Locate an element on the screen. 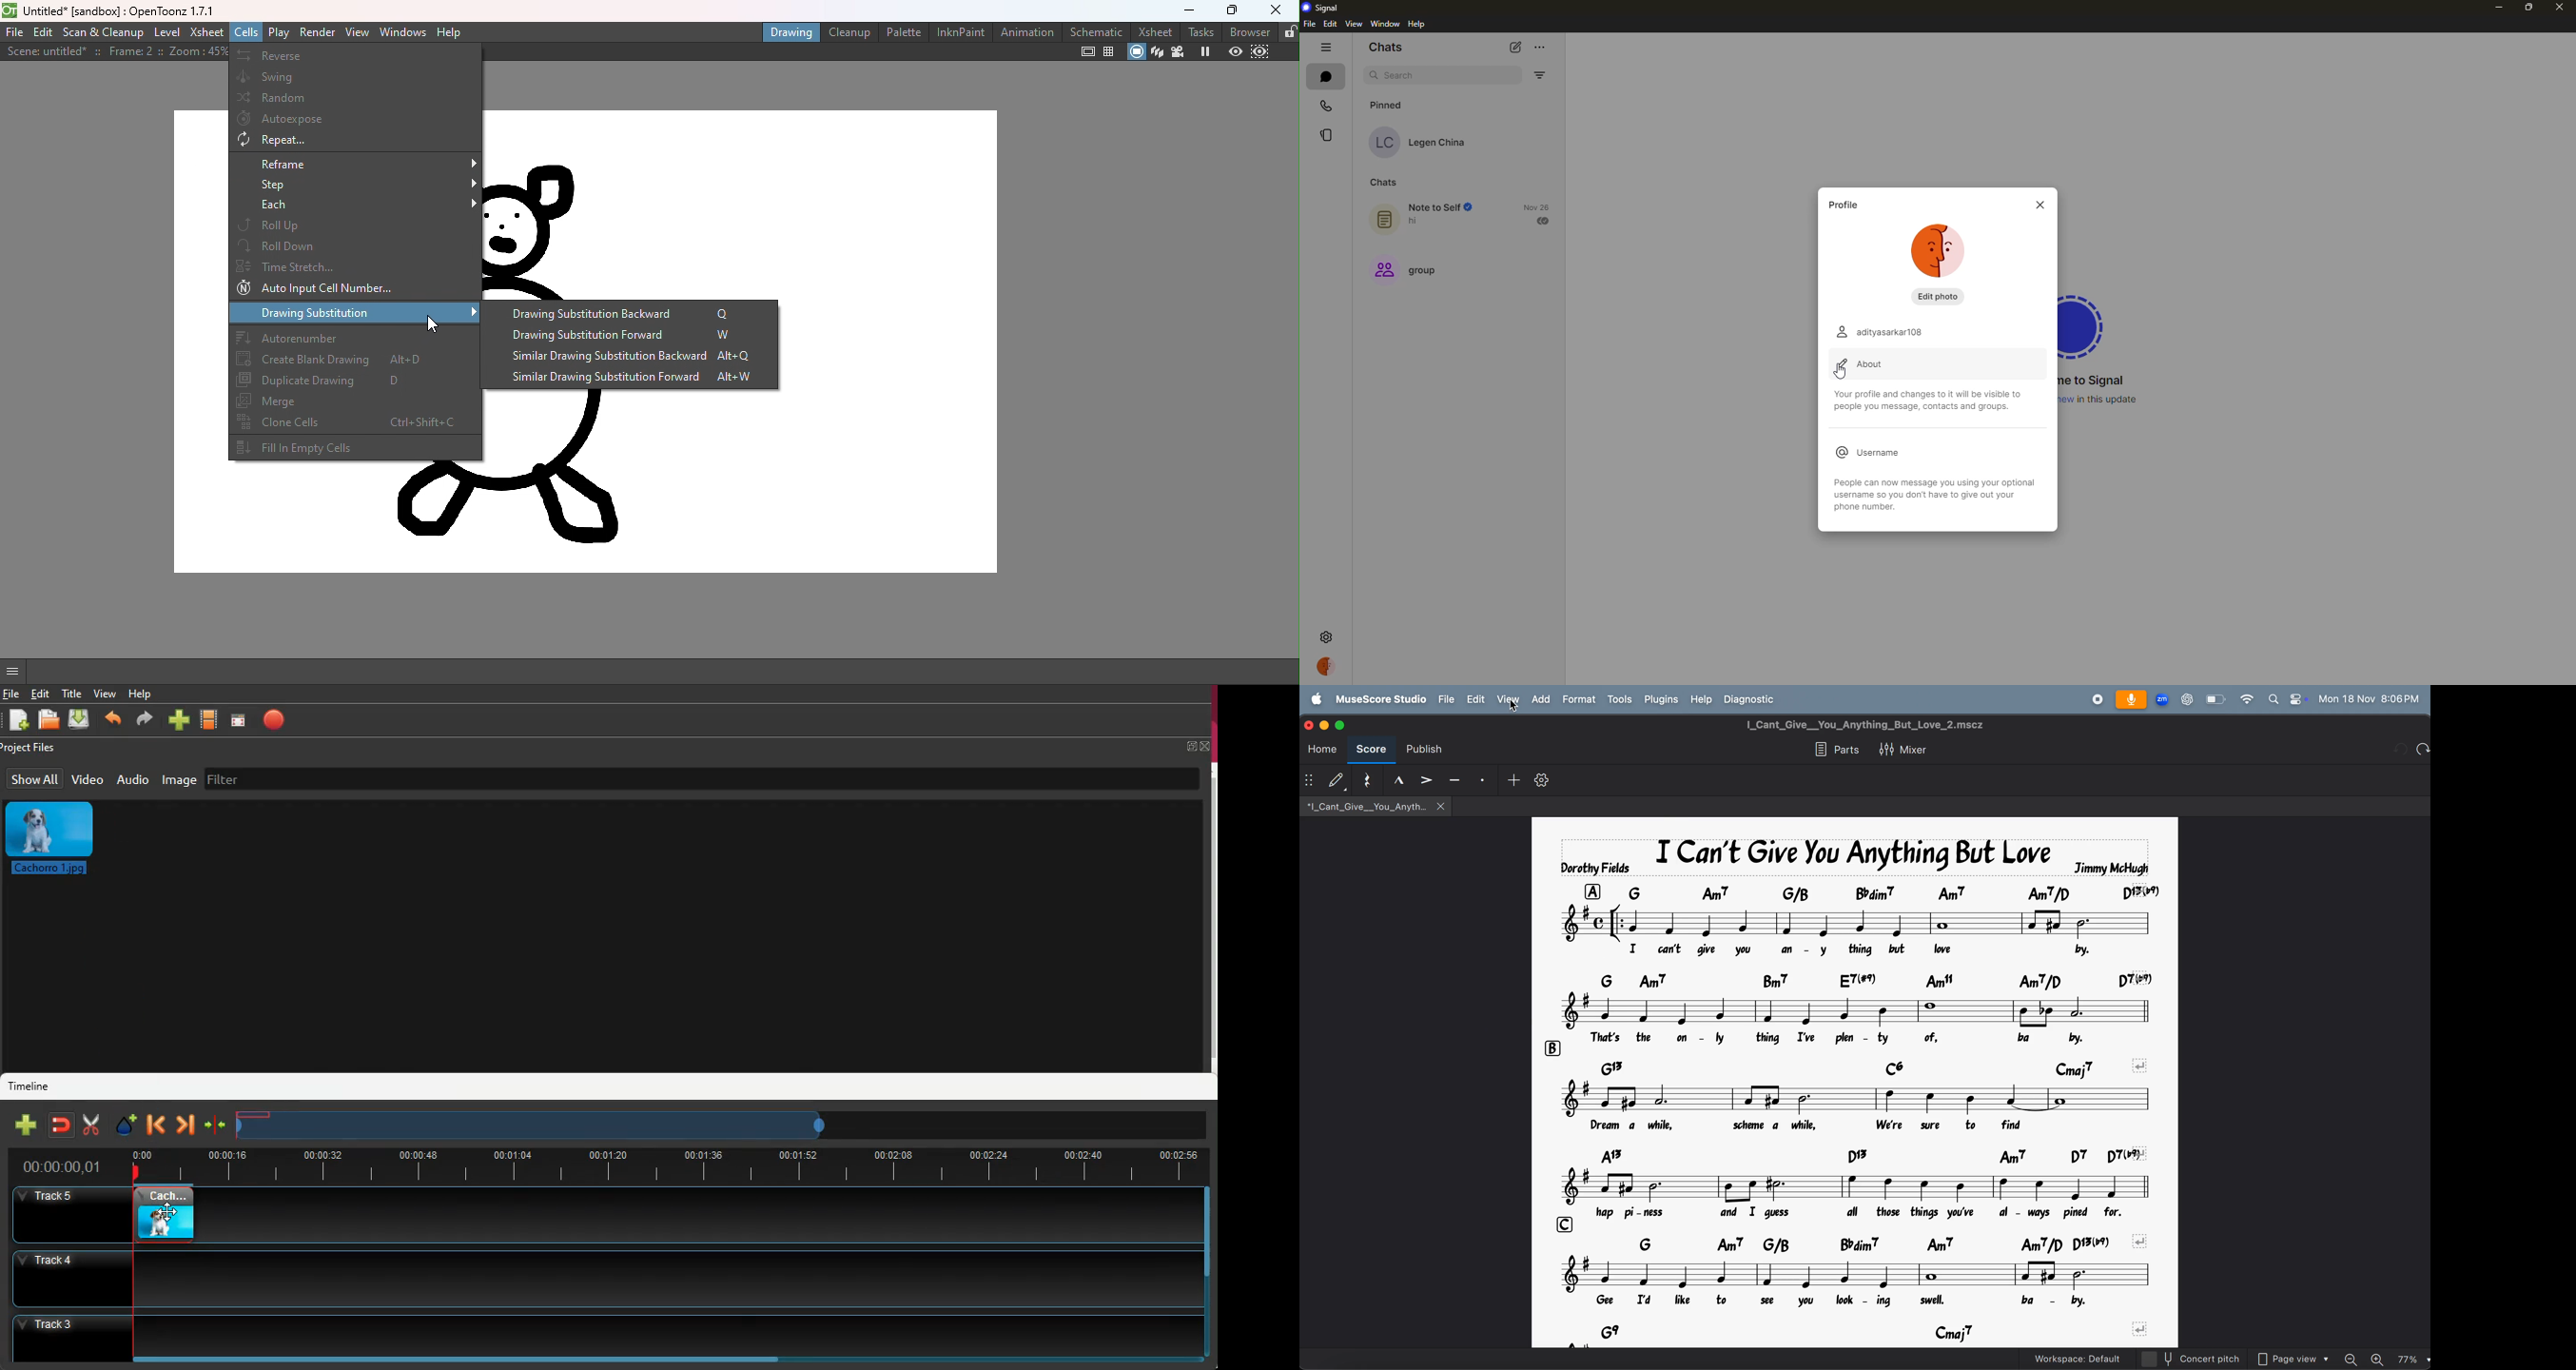  song title is located at coordinates (1853, 857).